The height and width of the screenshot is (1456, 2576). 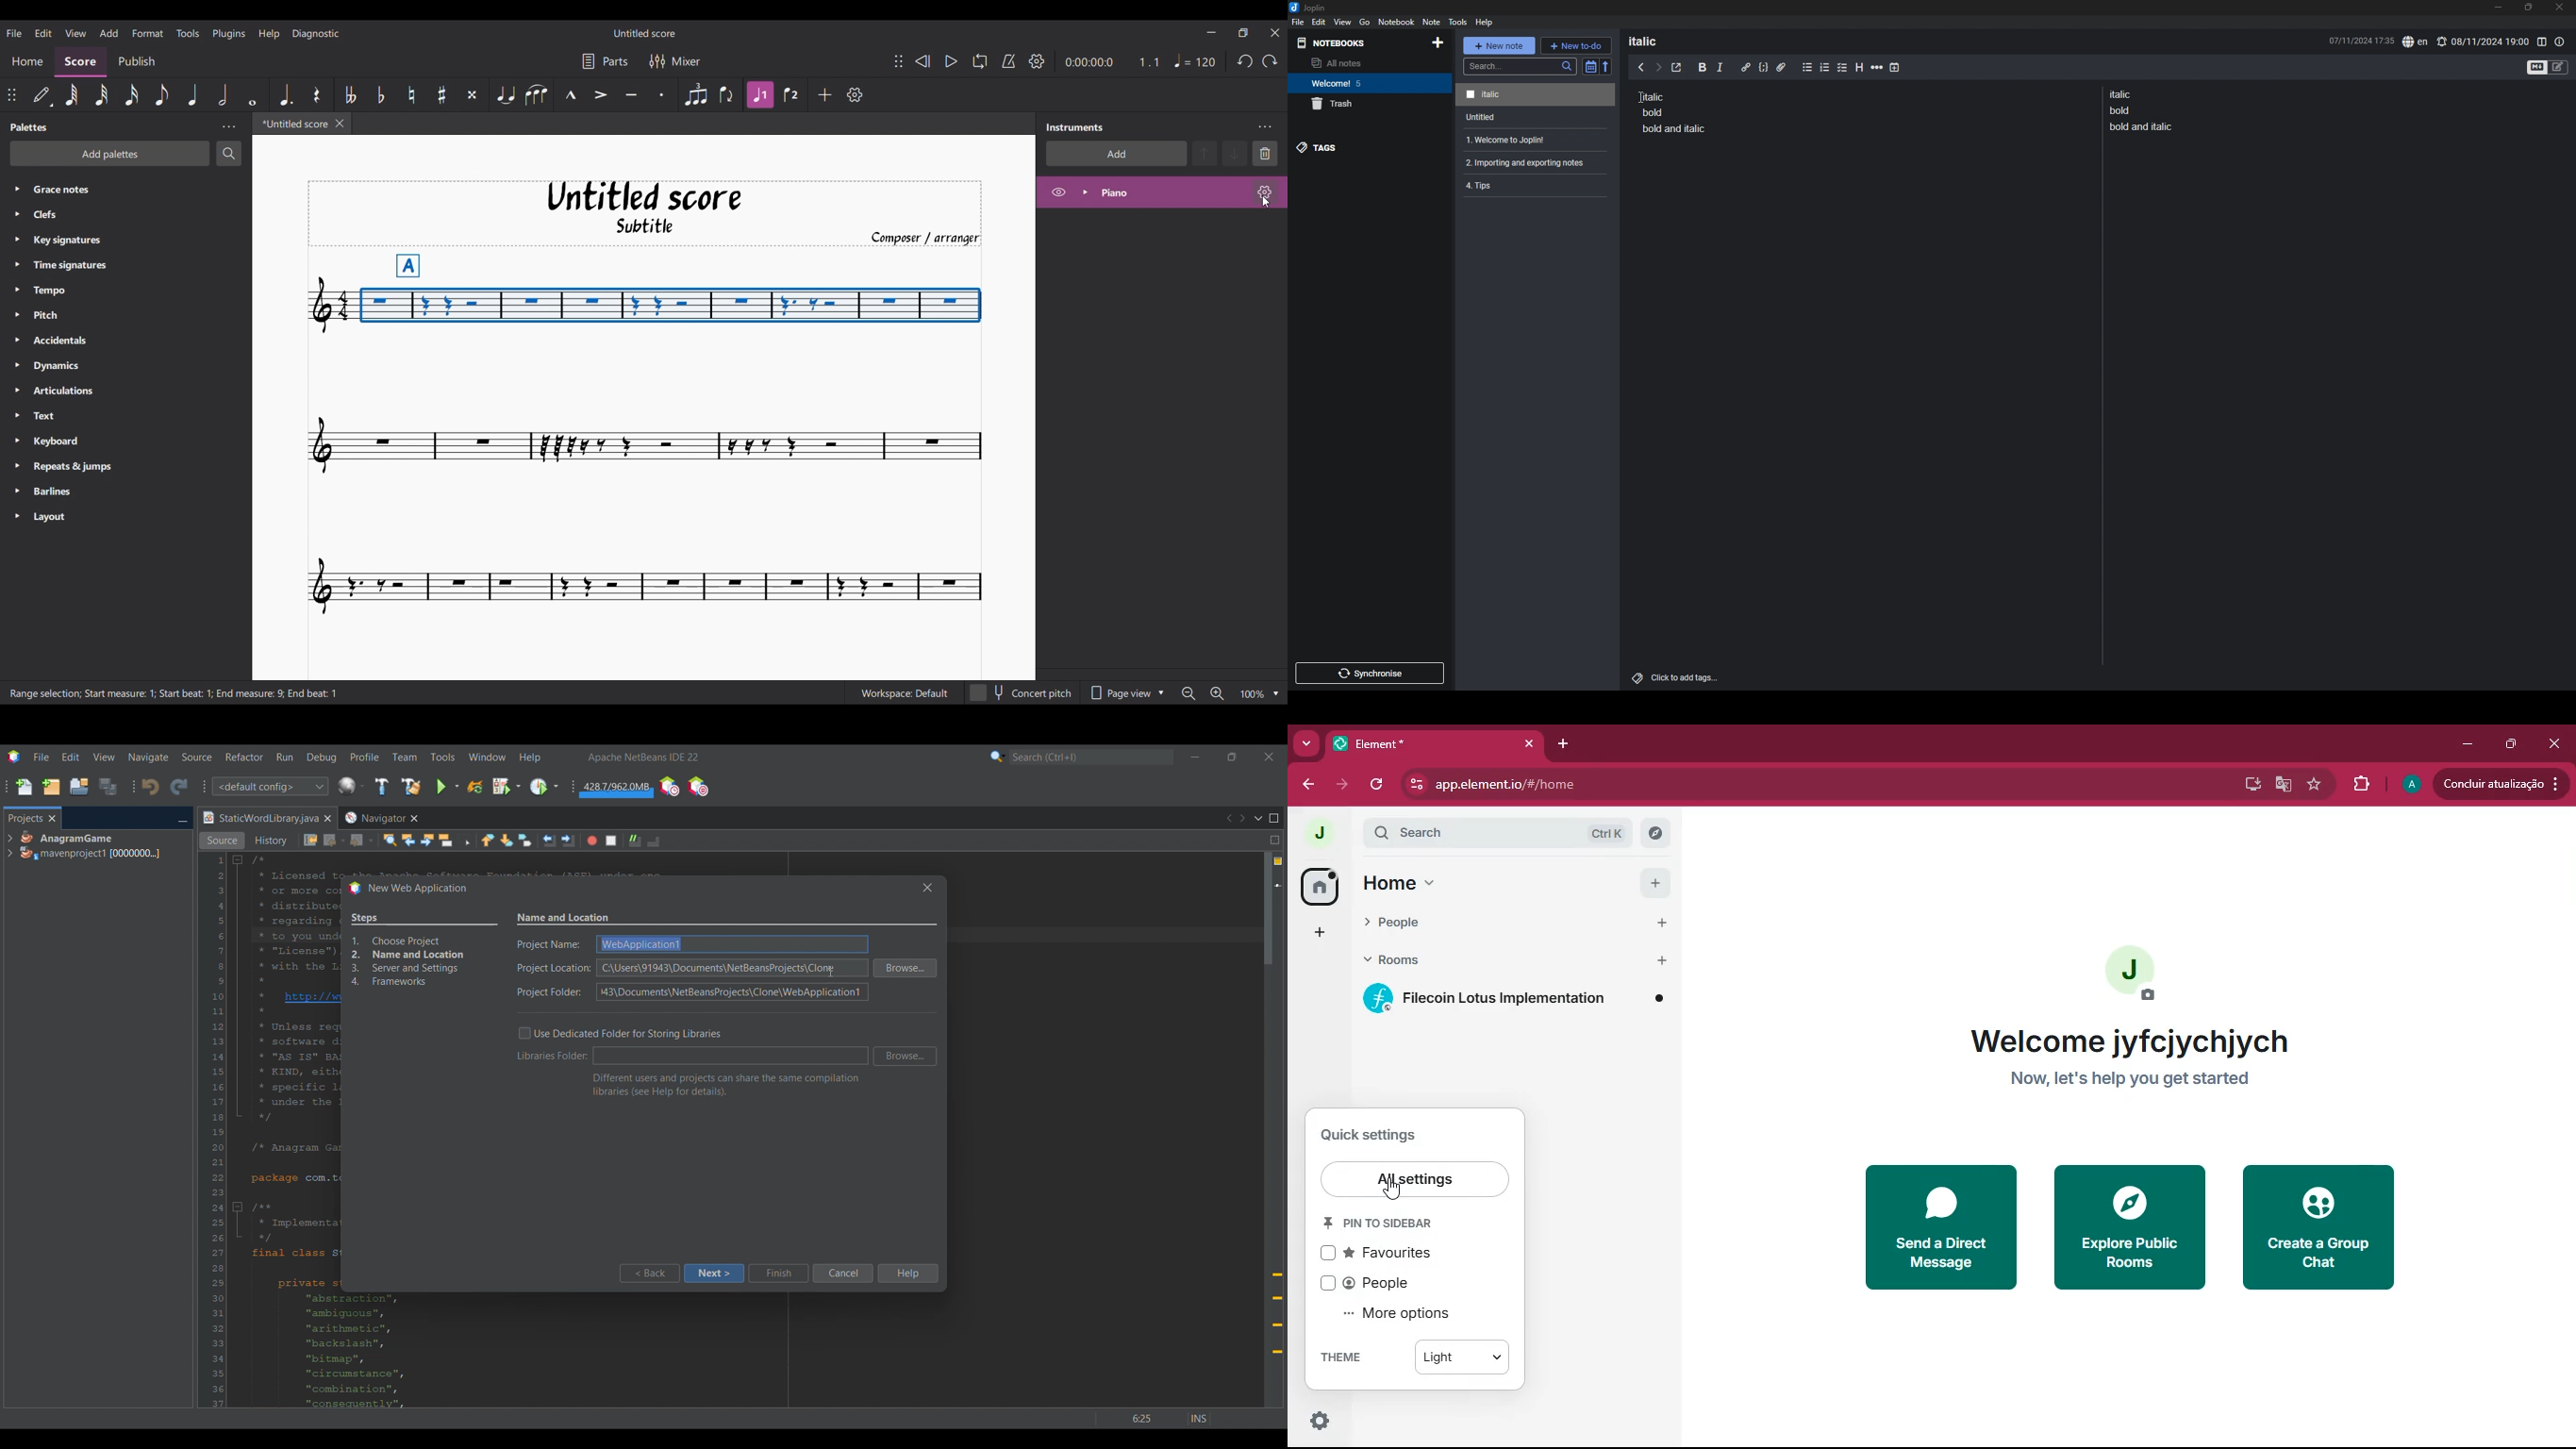 What do you see at coordinates (1437, 42) in the screenshot?
I see `add notebook` at bounding box center [1437, 42].